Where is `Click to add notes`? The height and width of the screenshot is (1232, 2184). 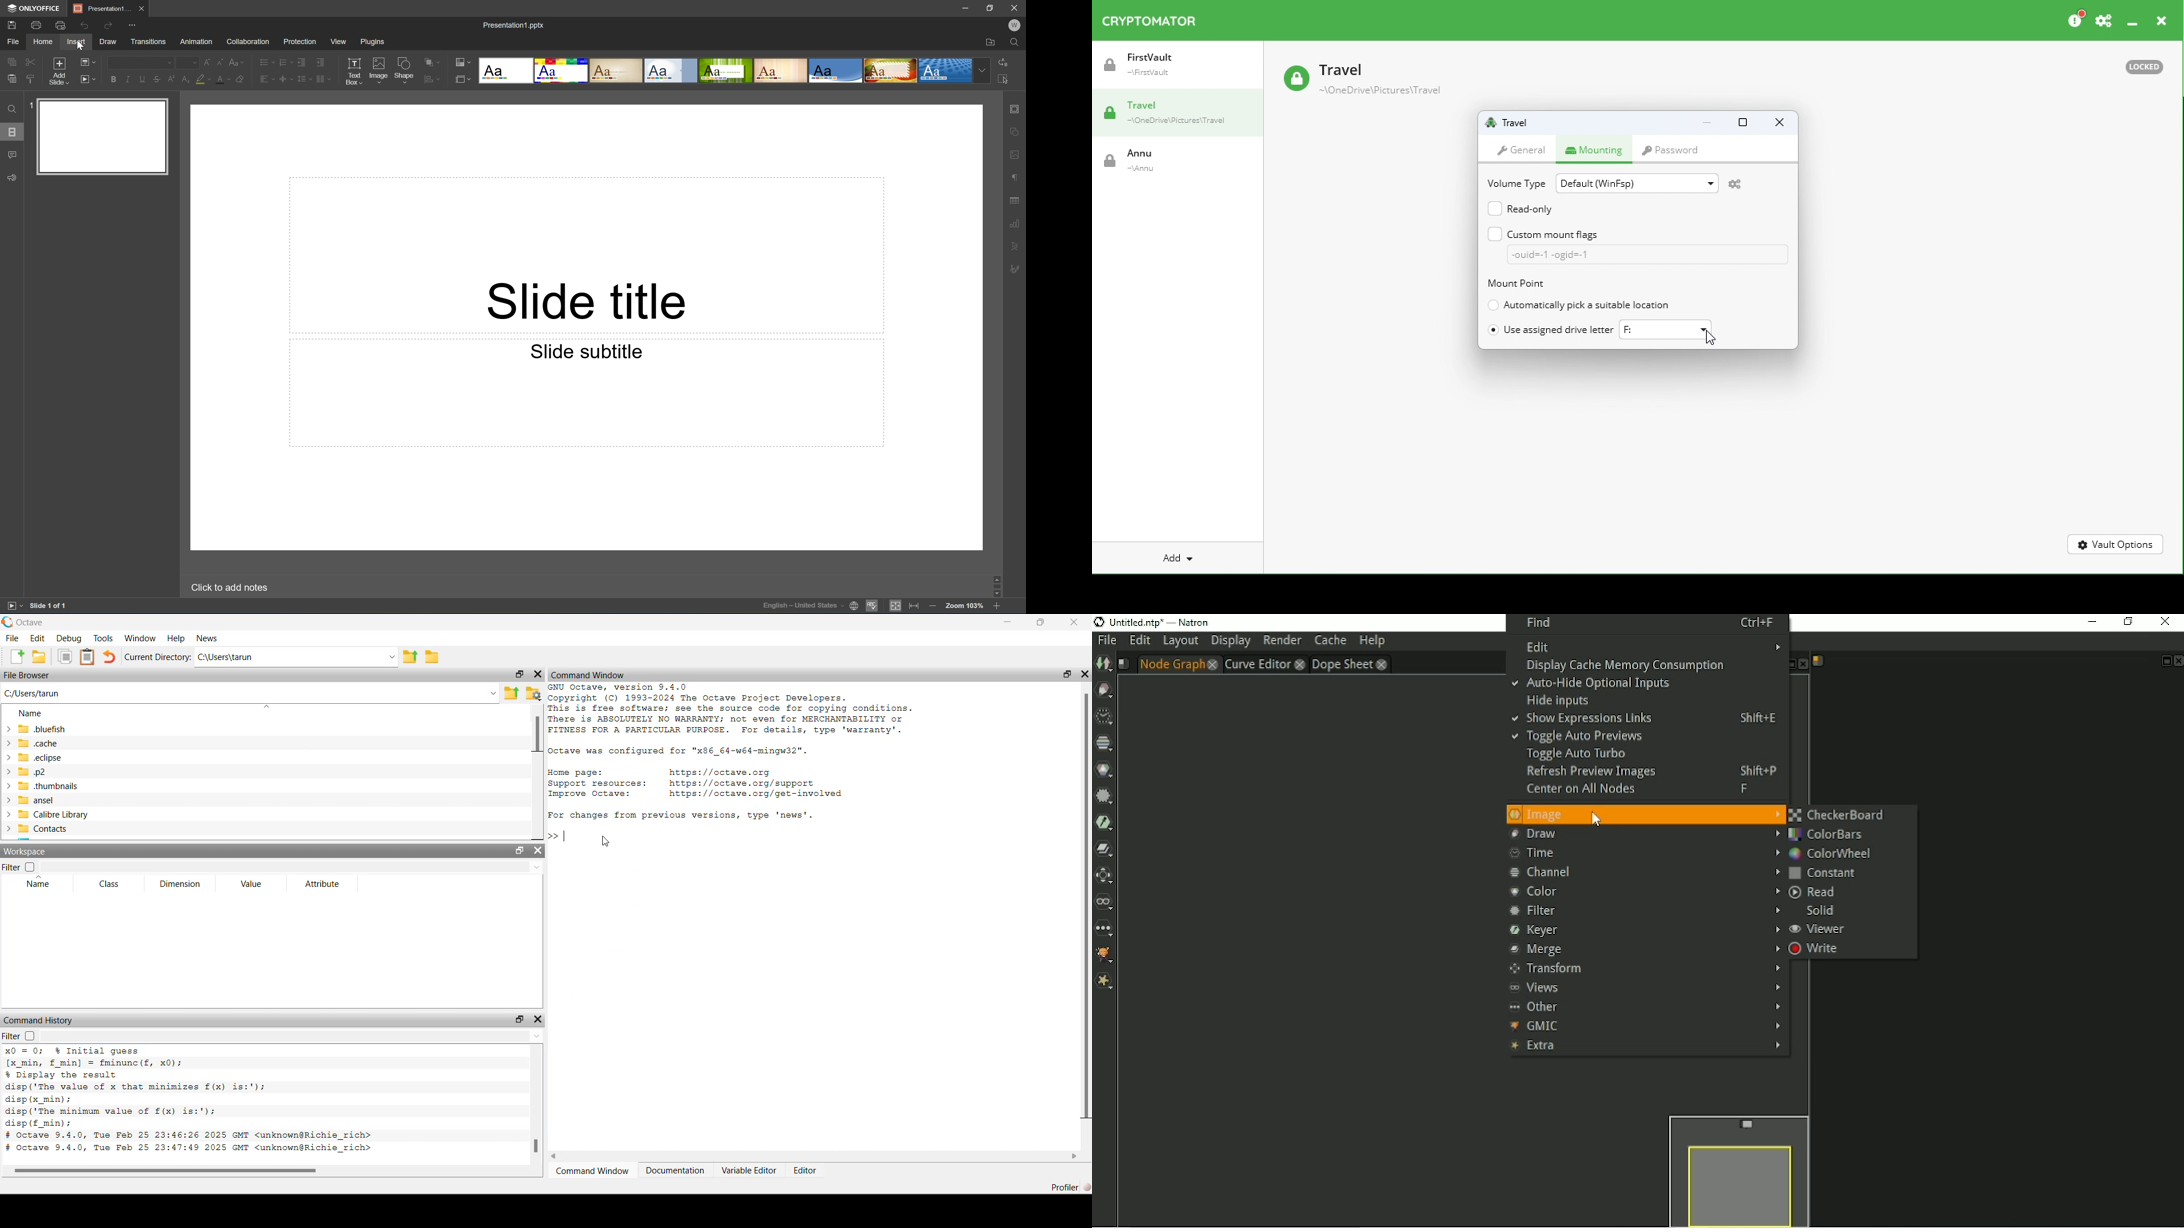
Click to add notes is located at coordinates (232, 588).